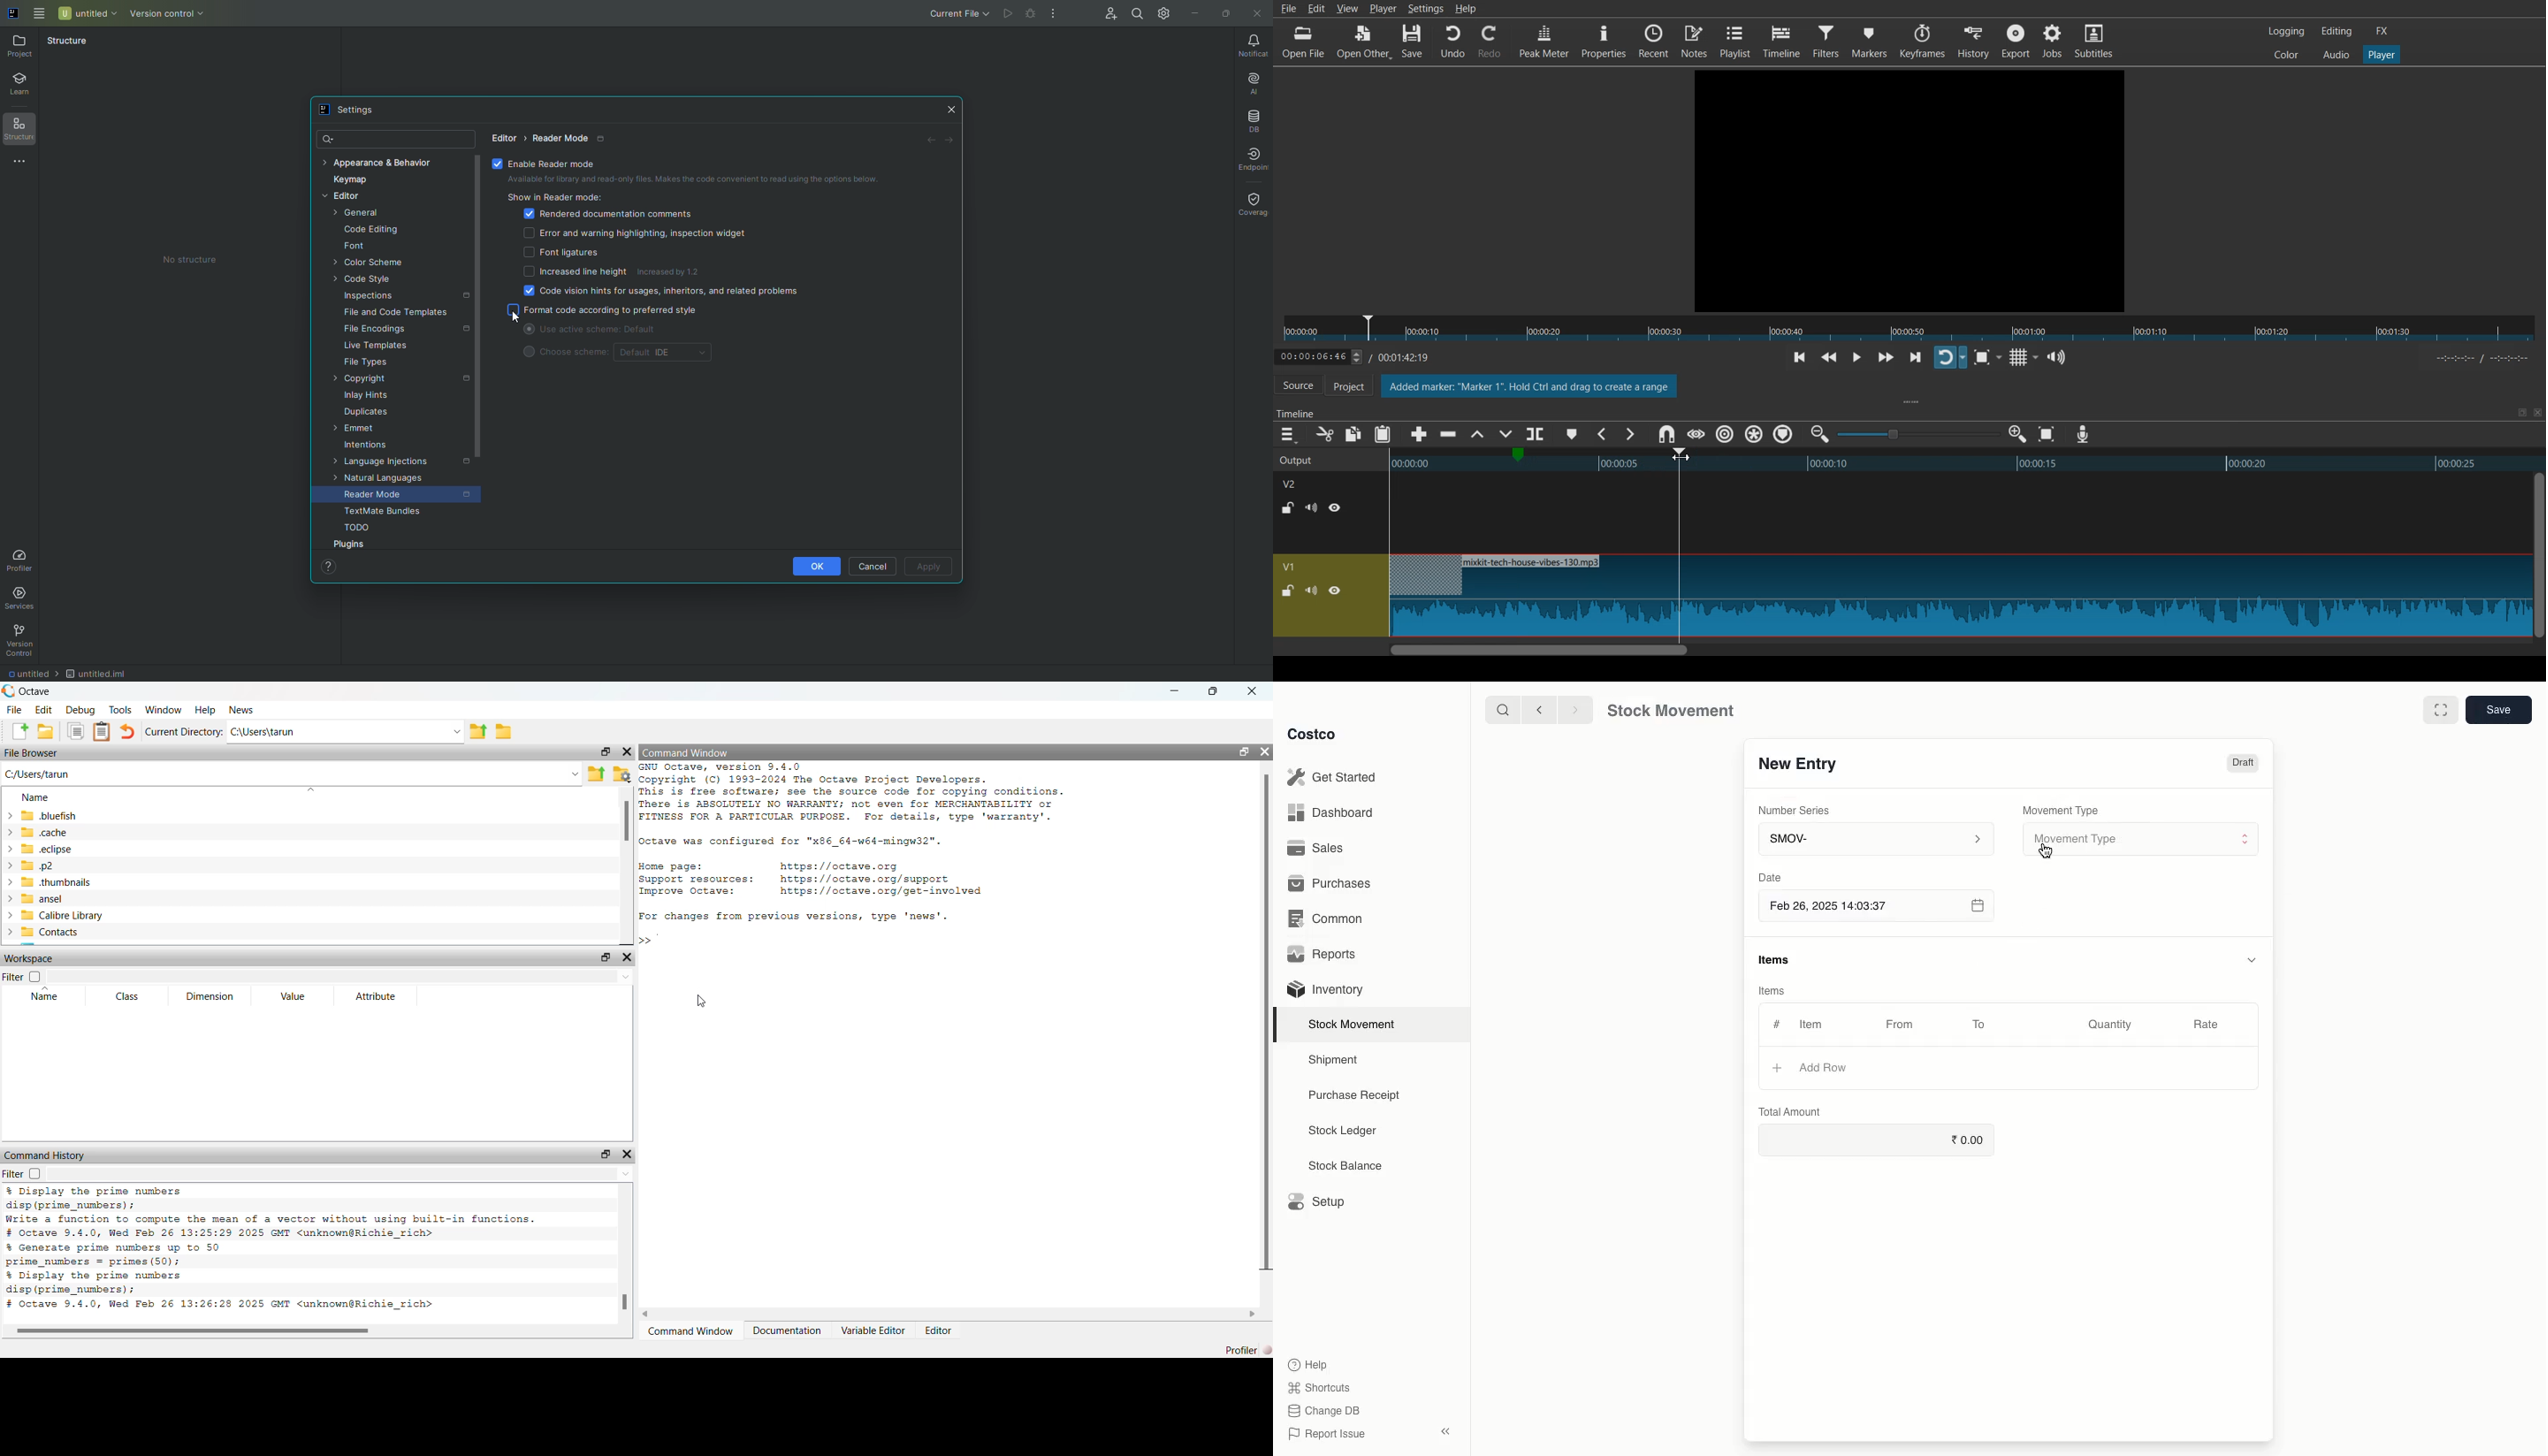 This screenshot has width=2548, height=1456. I want to click on Number Series, so click(1801, 813).